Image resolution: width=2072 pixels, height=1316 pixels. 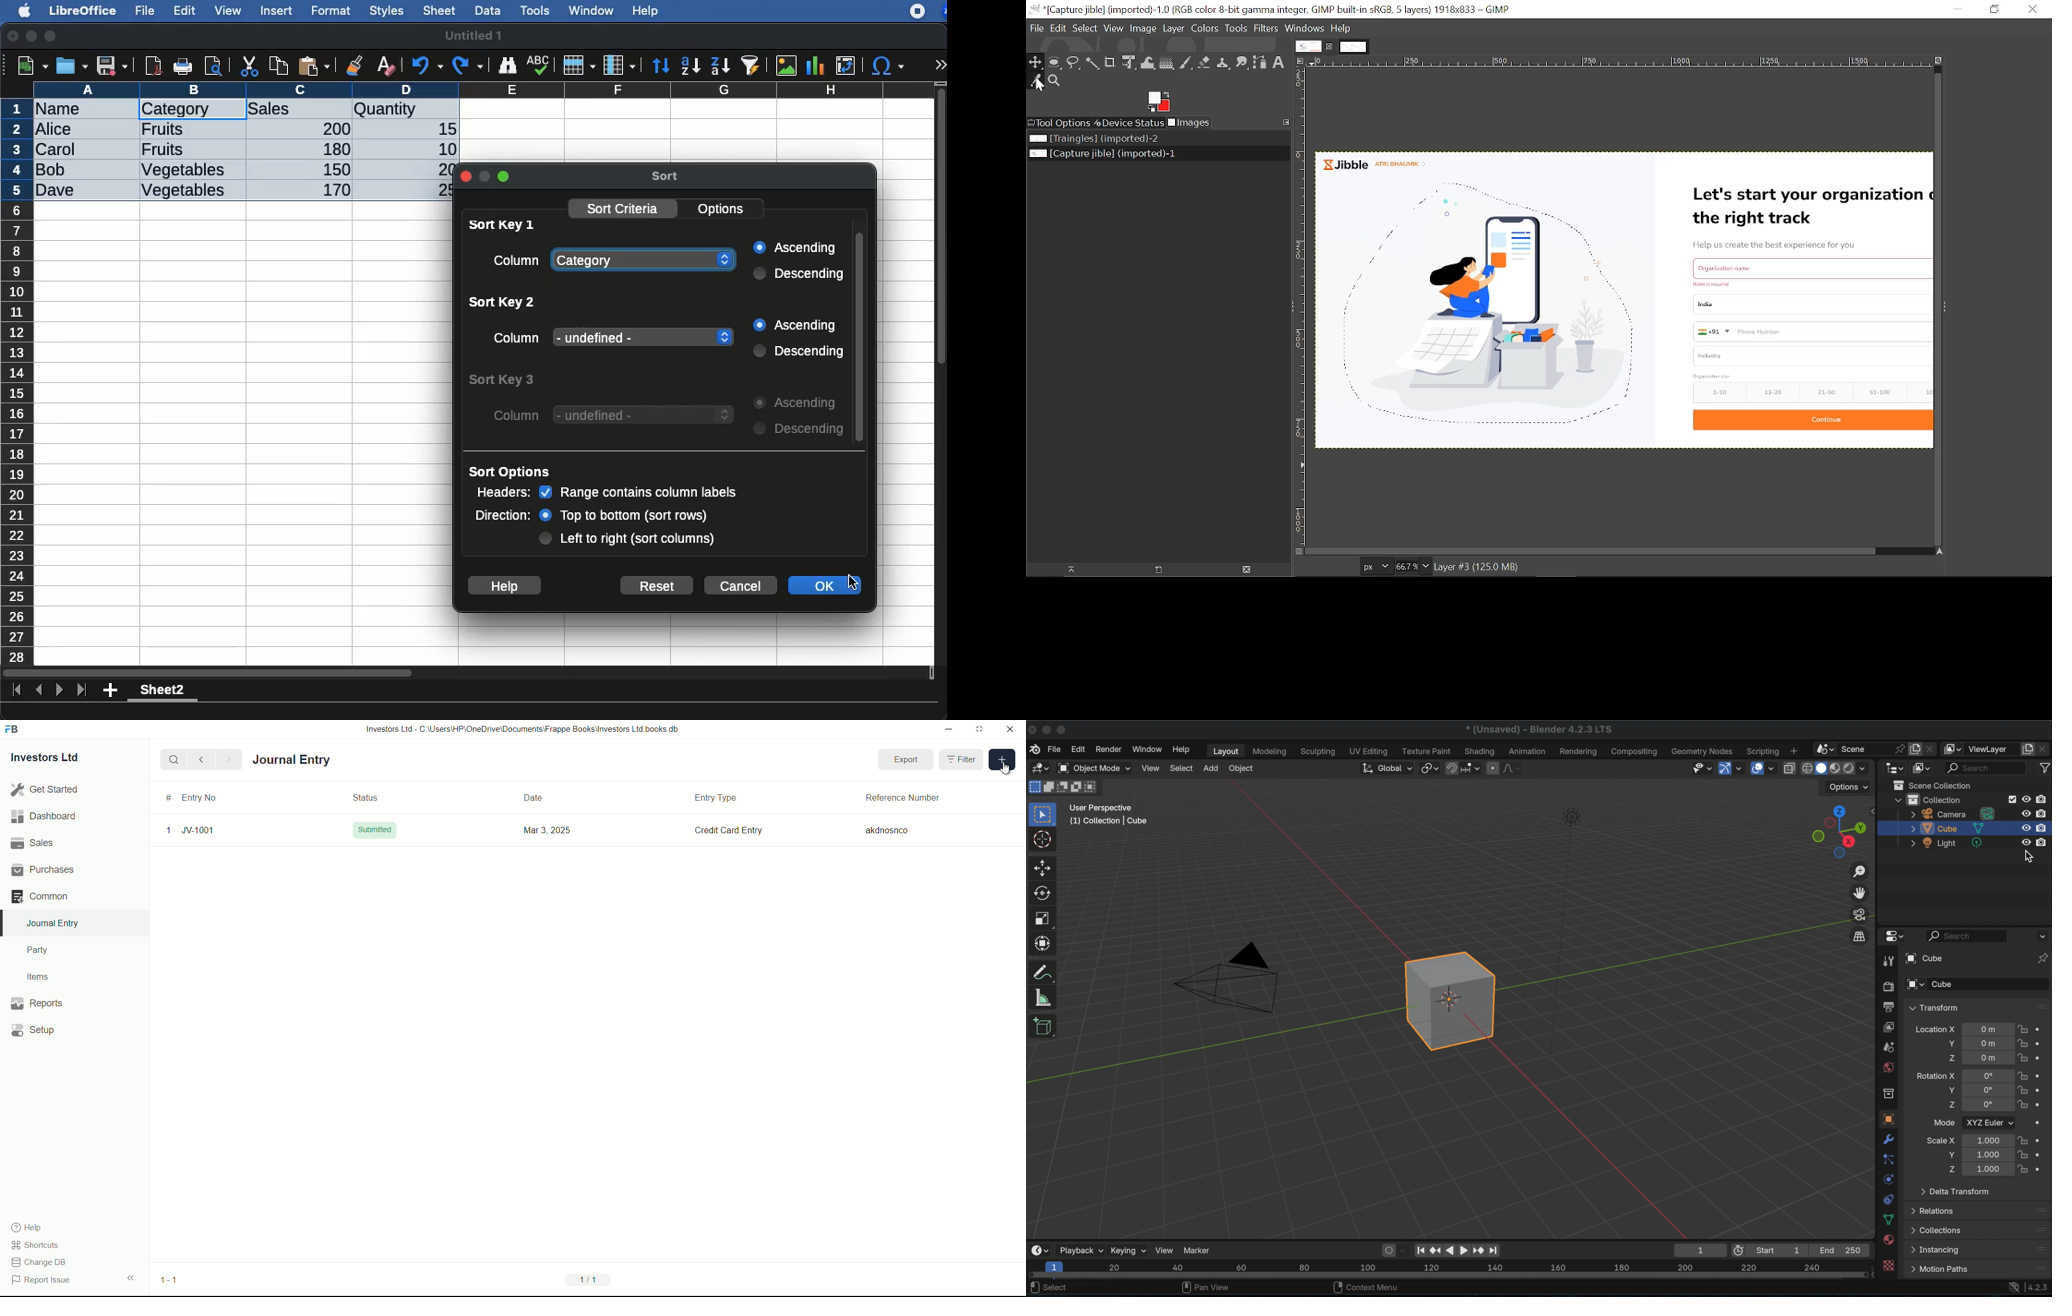 What do you see at coordinates (751, 65) in the screenshot?
I see `autofilter` at bounding box center [751, 65].